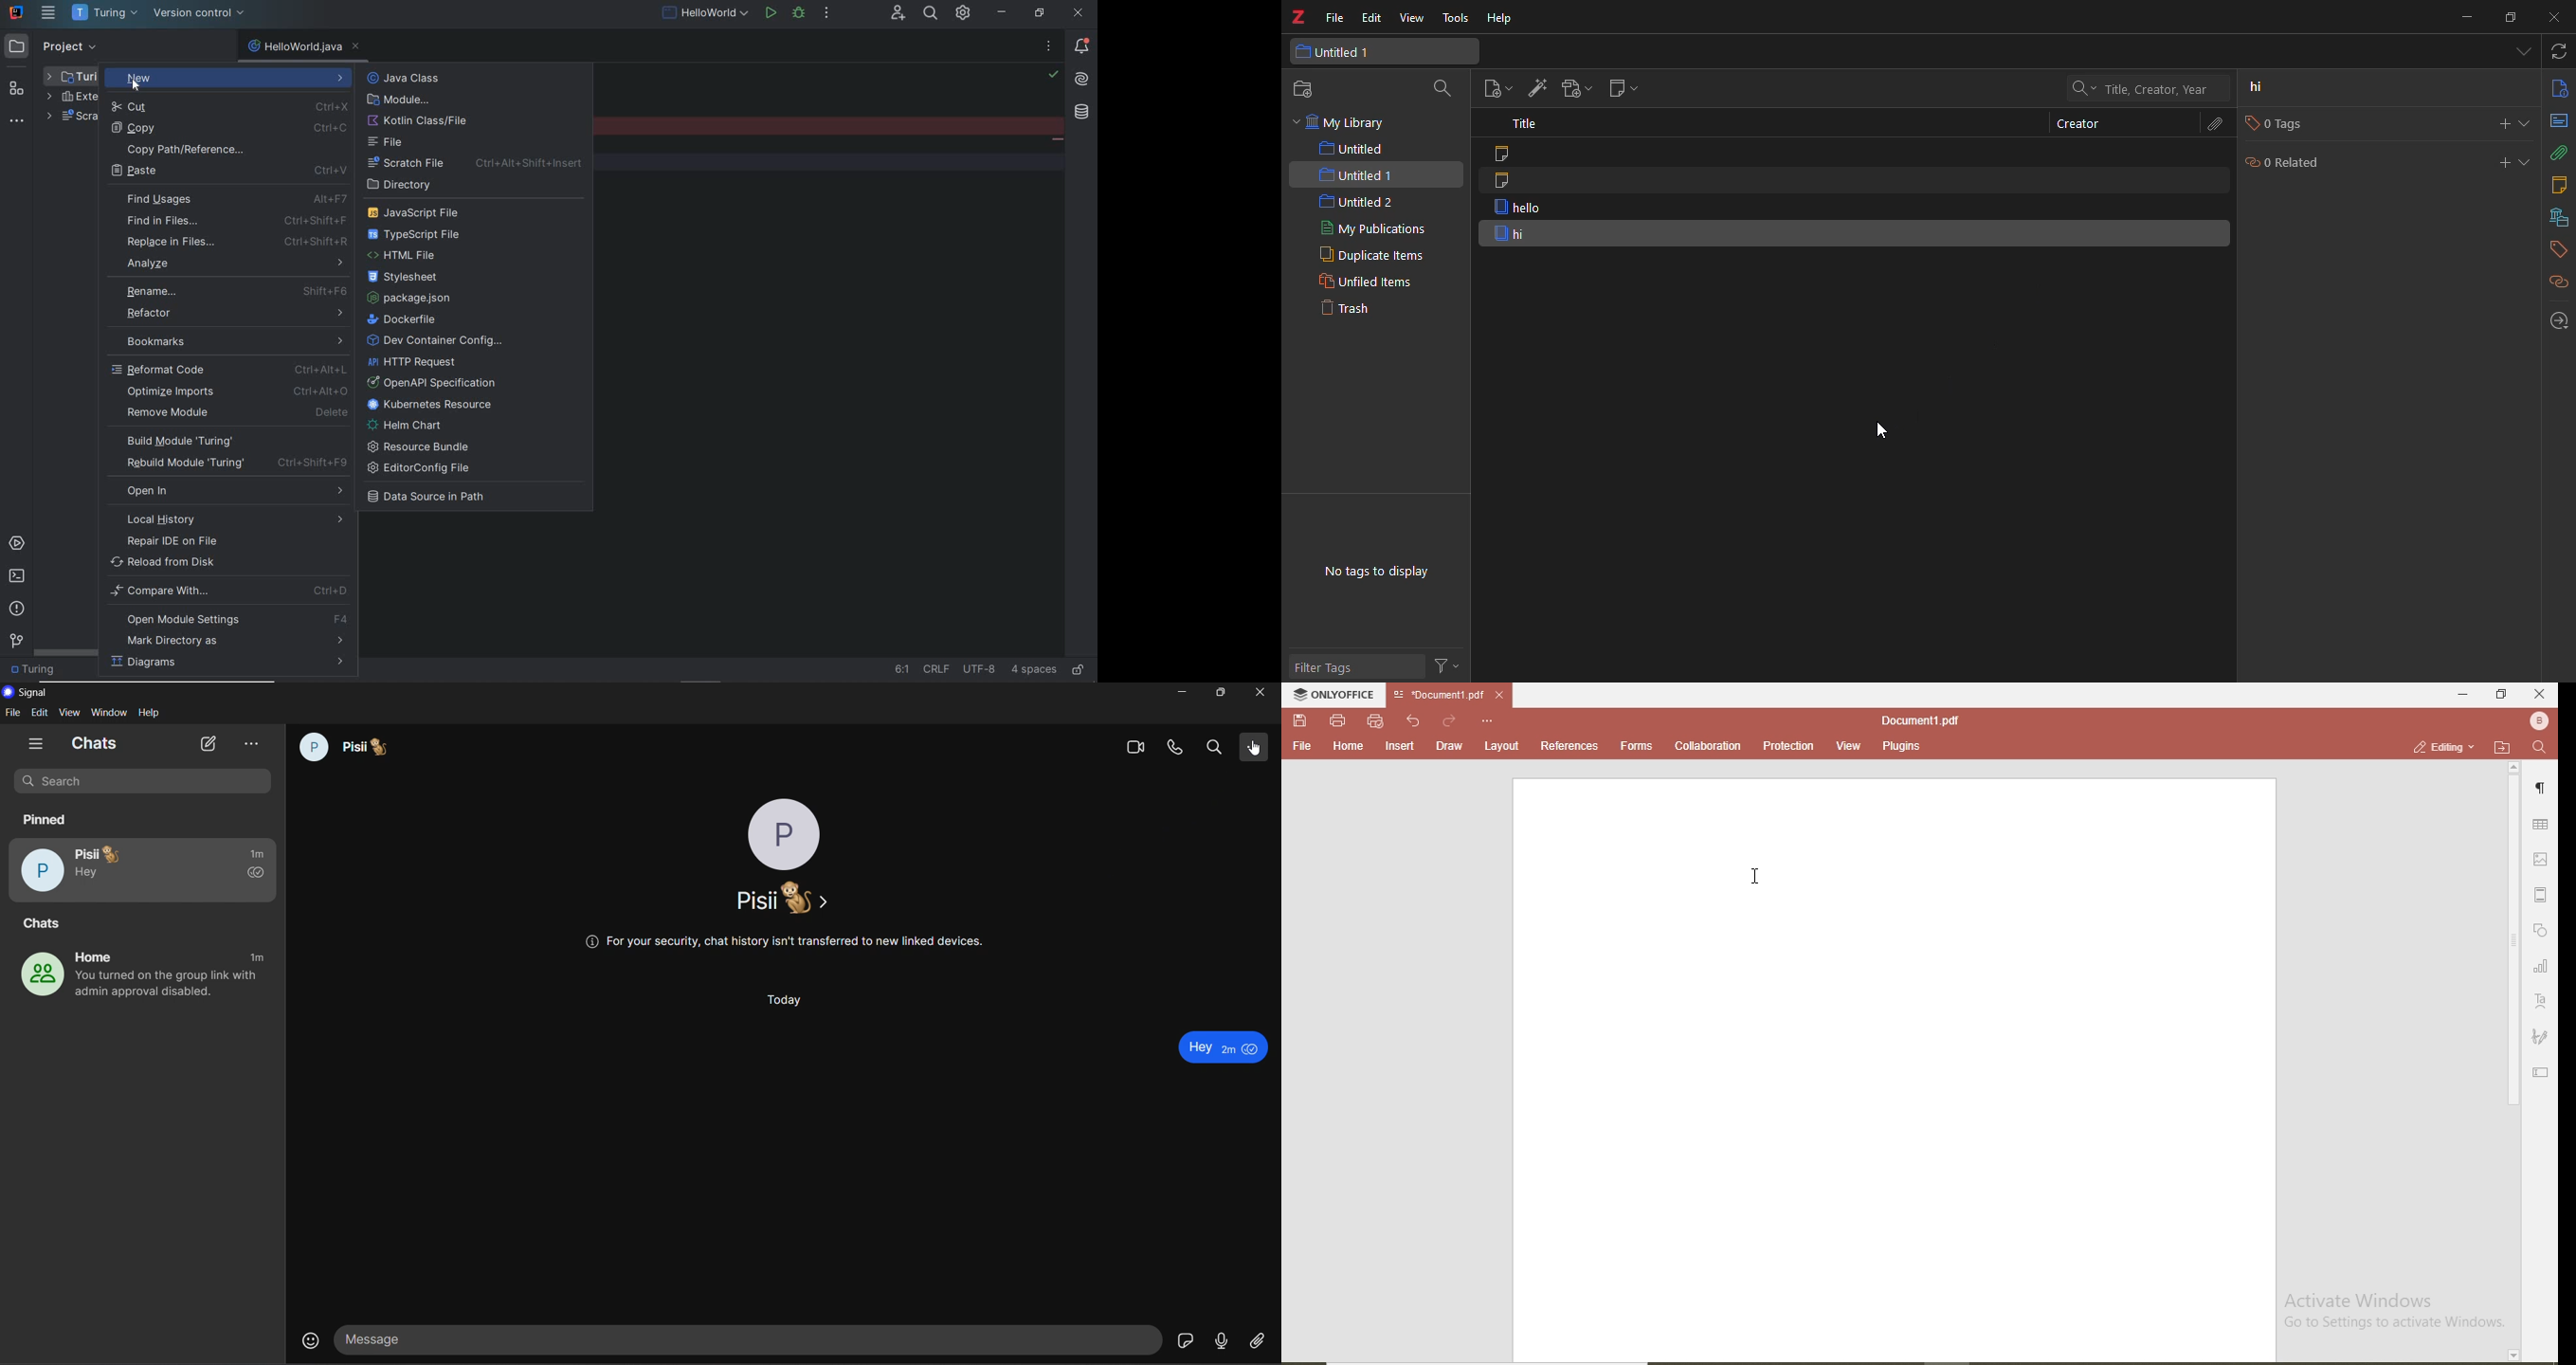 This screenshot has width=2576, height=1372. I want to click on name, so click(783, 897).